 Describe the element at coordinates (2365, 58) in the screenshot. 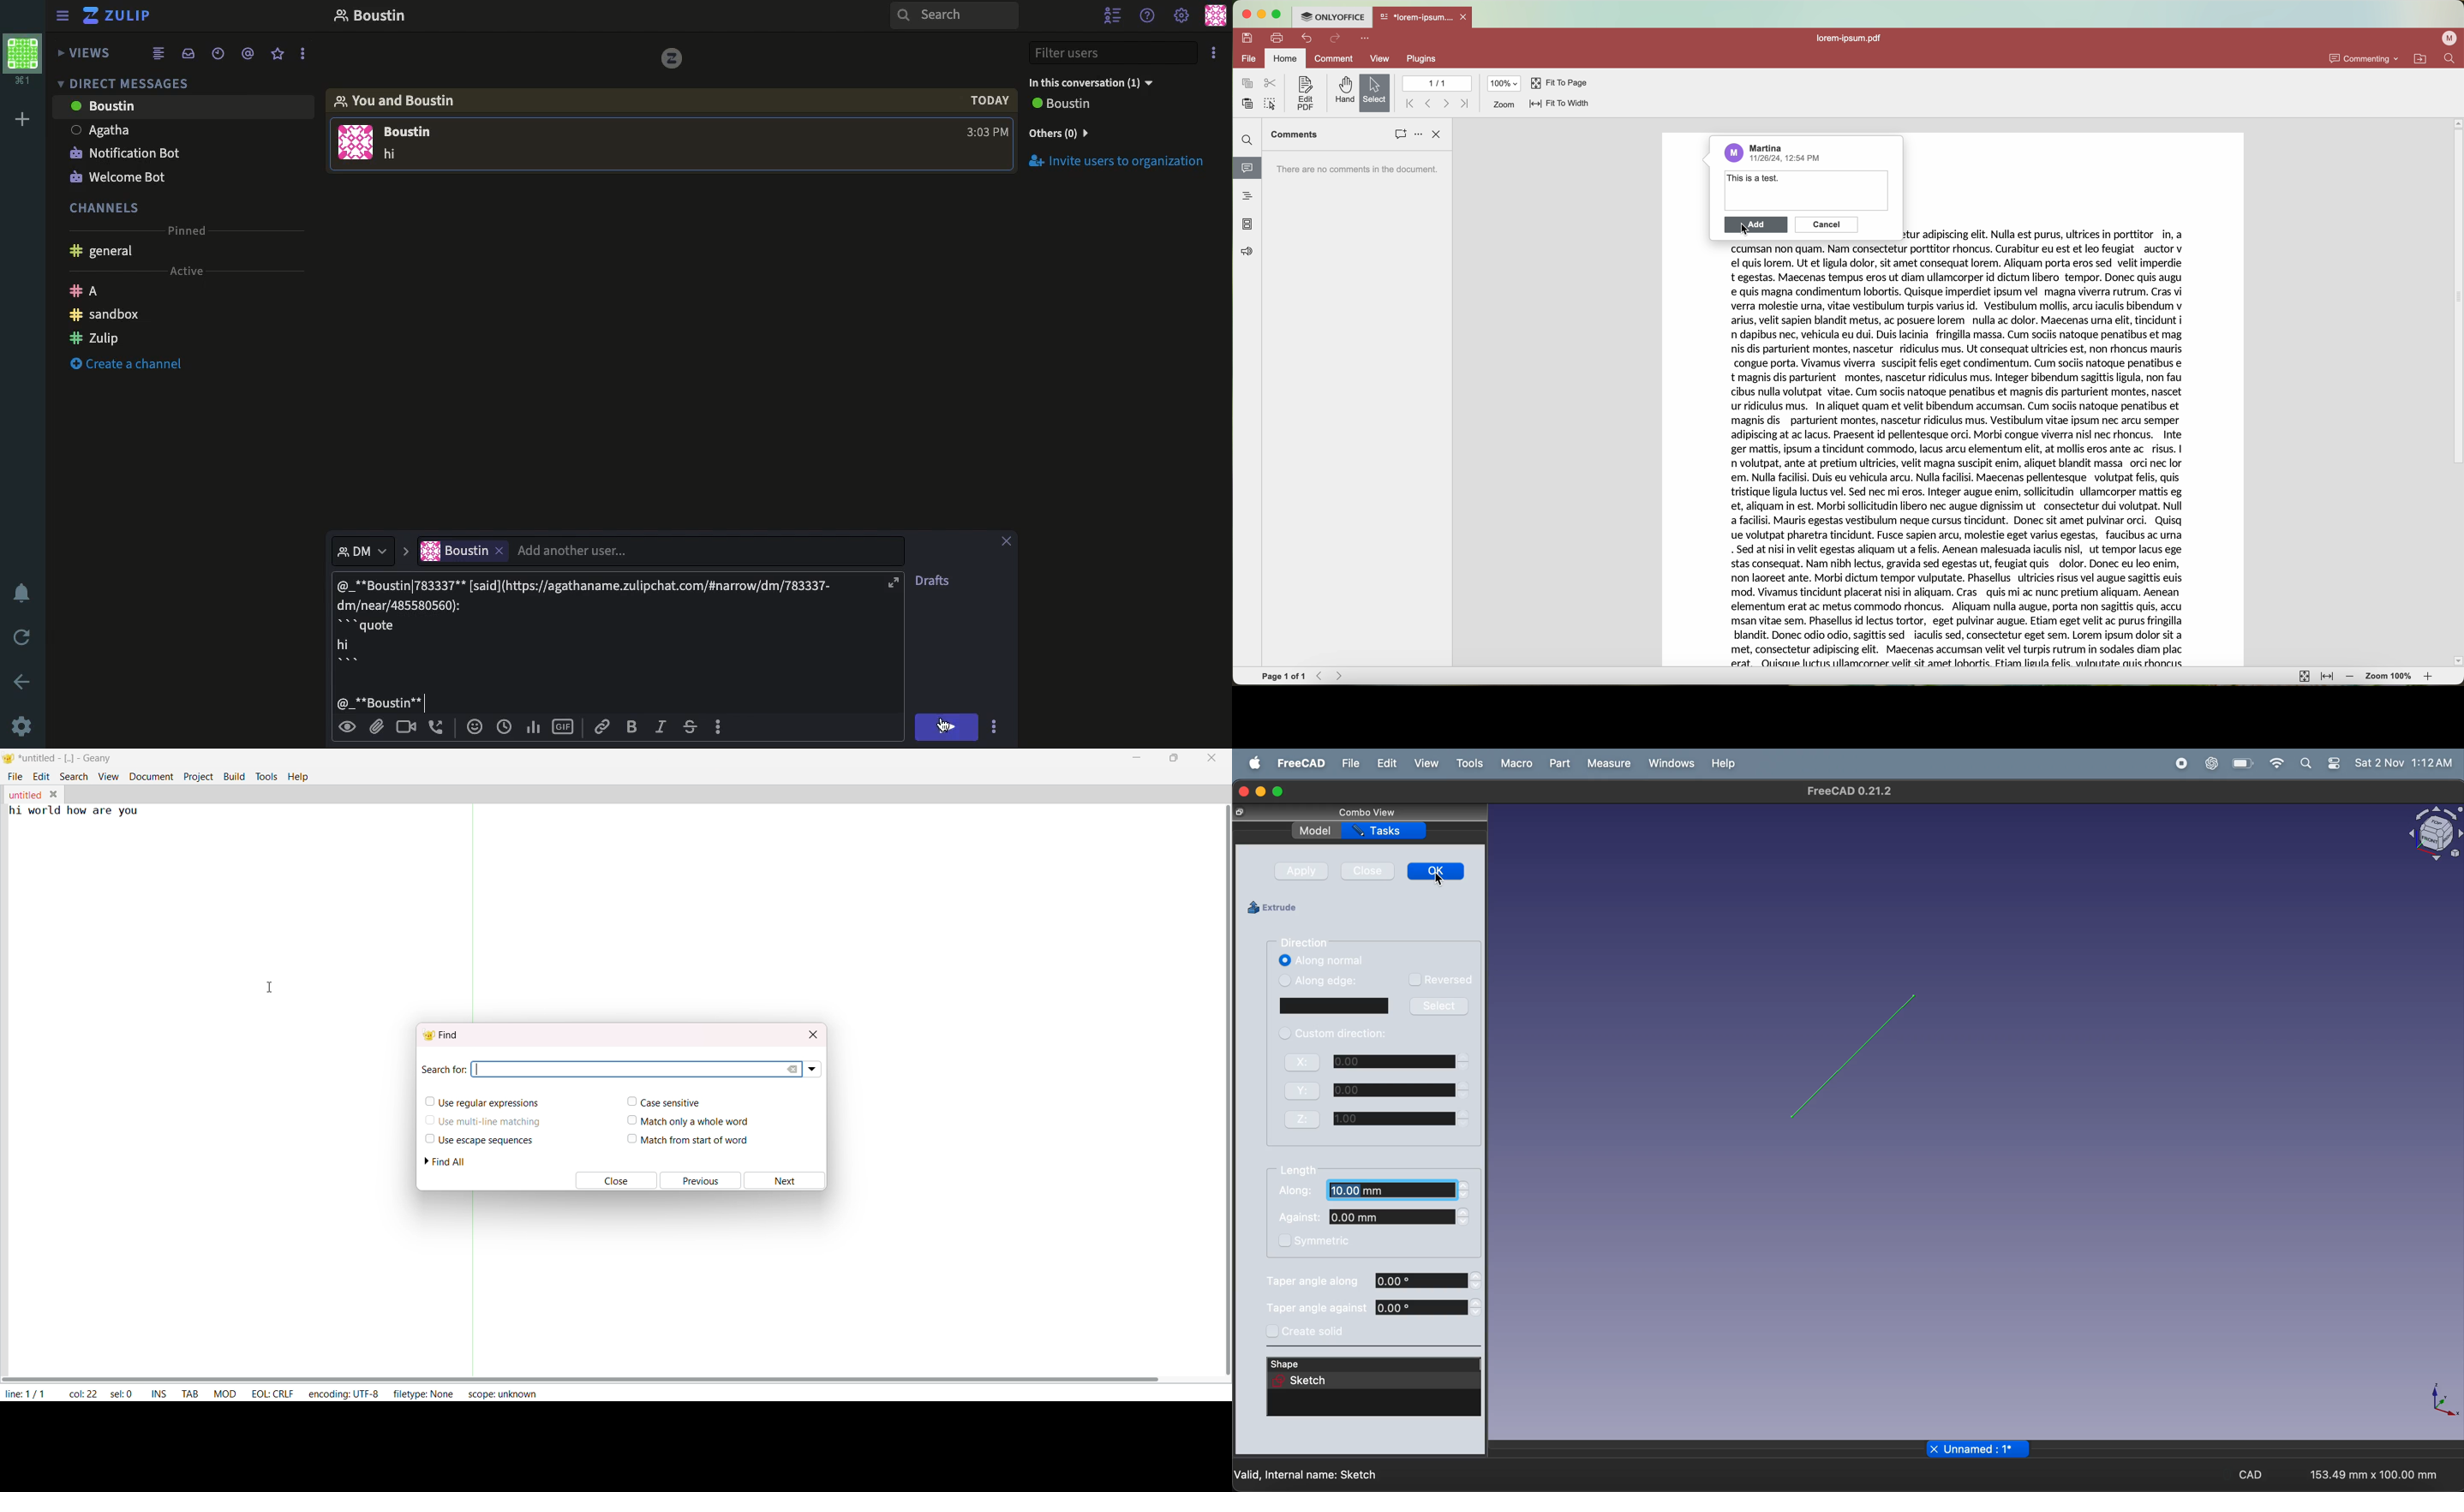

I see `commenting` at that location.